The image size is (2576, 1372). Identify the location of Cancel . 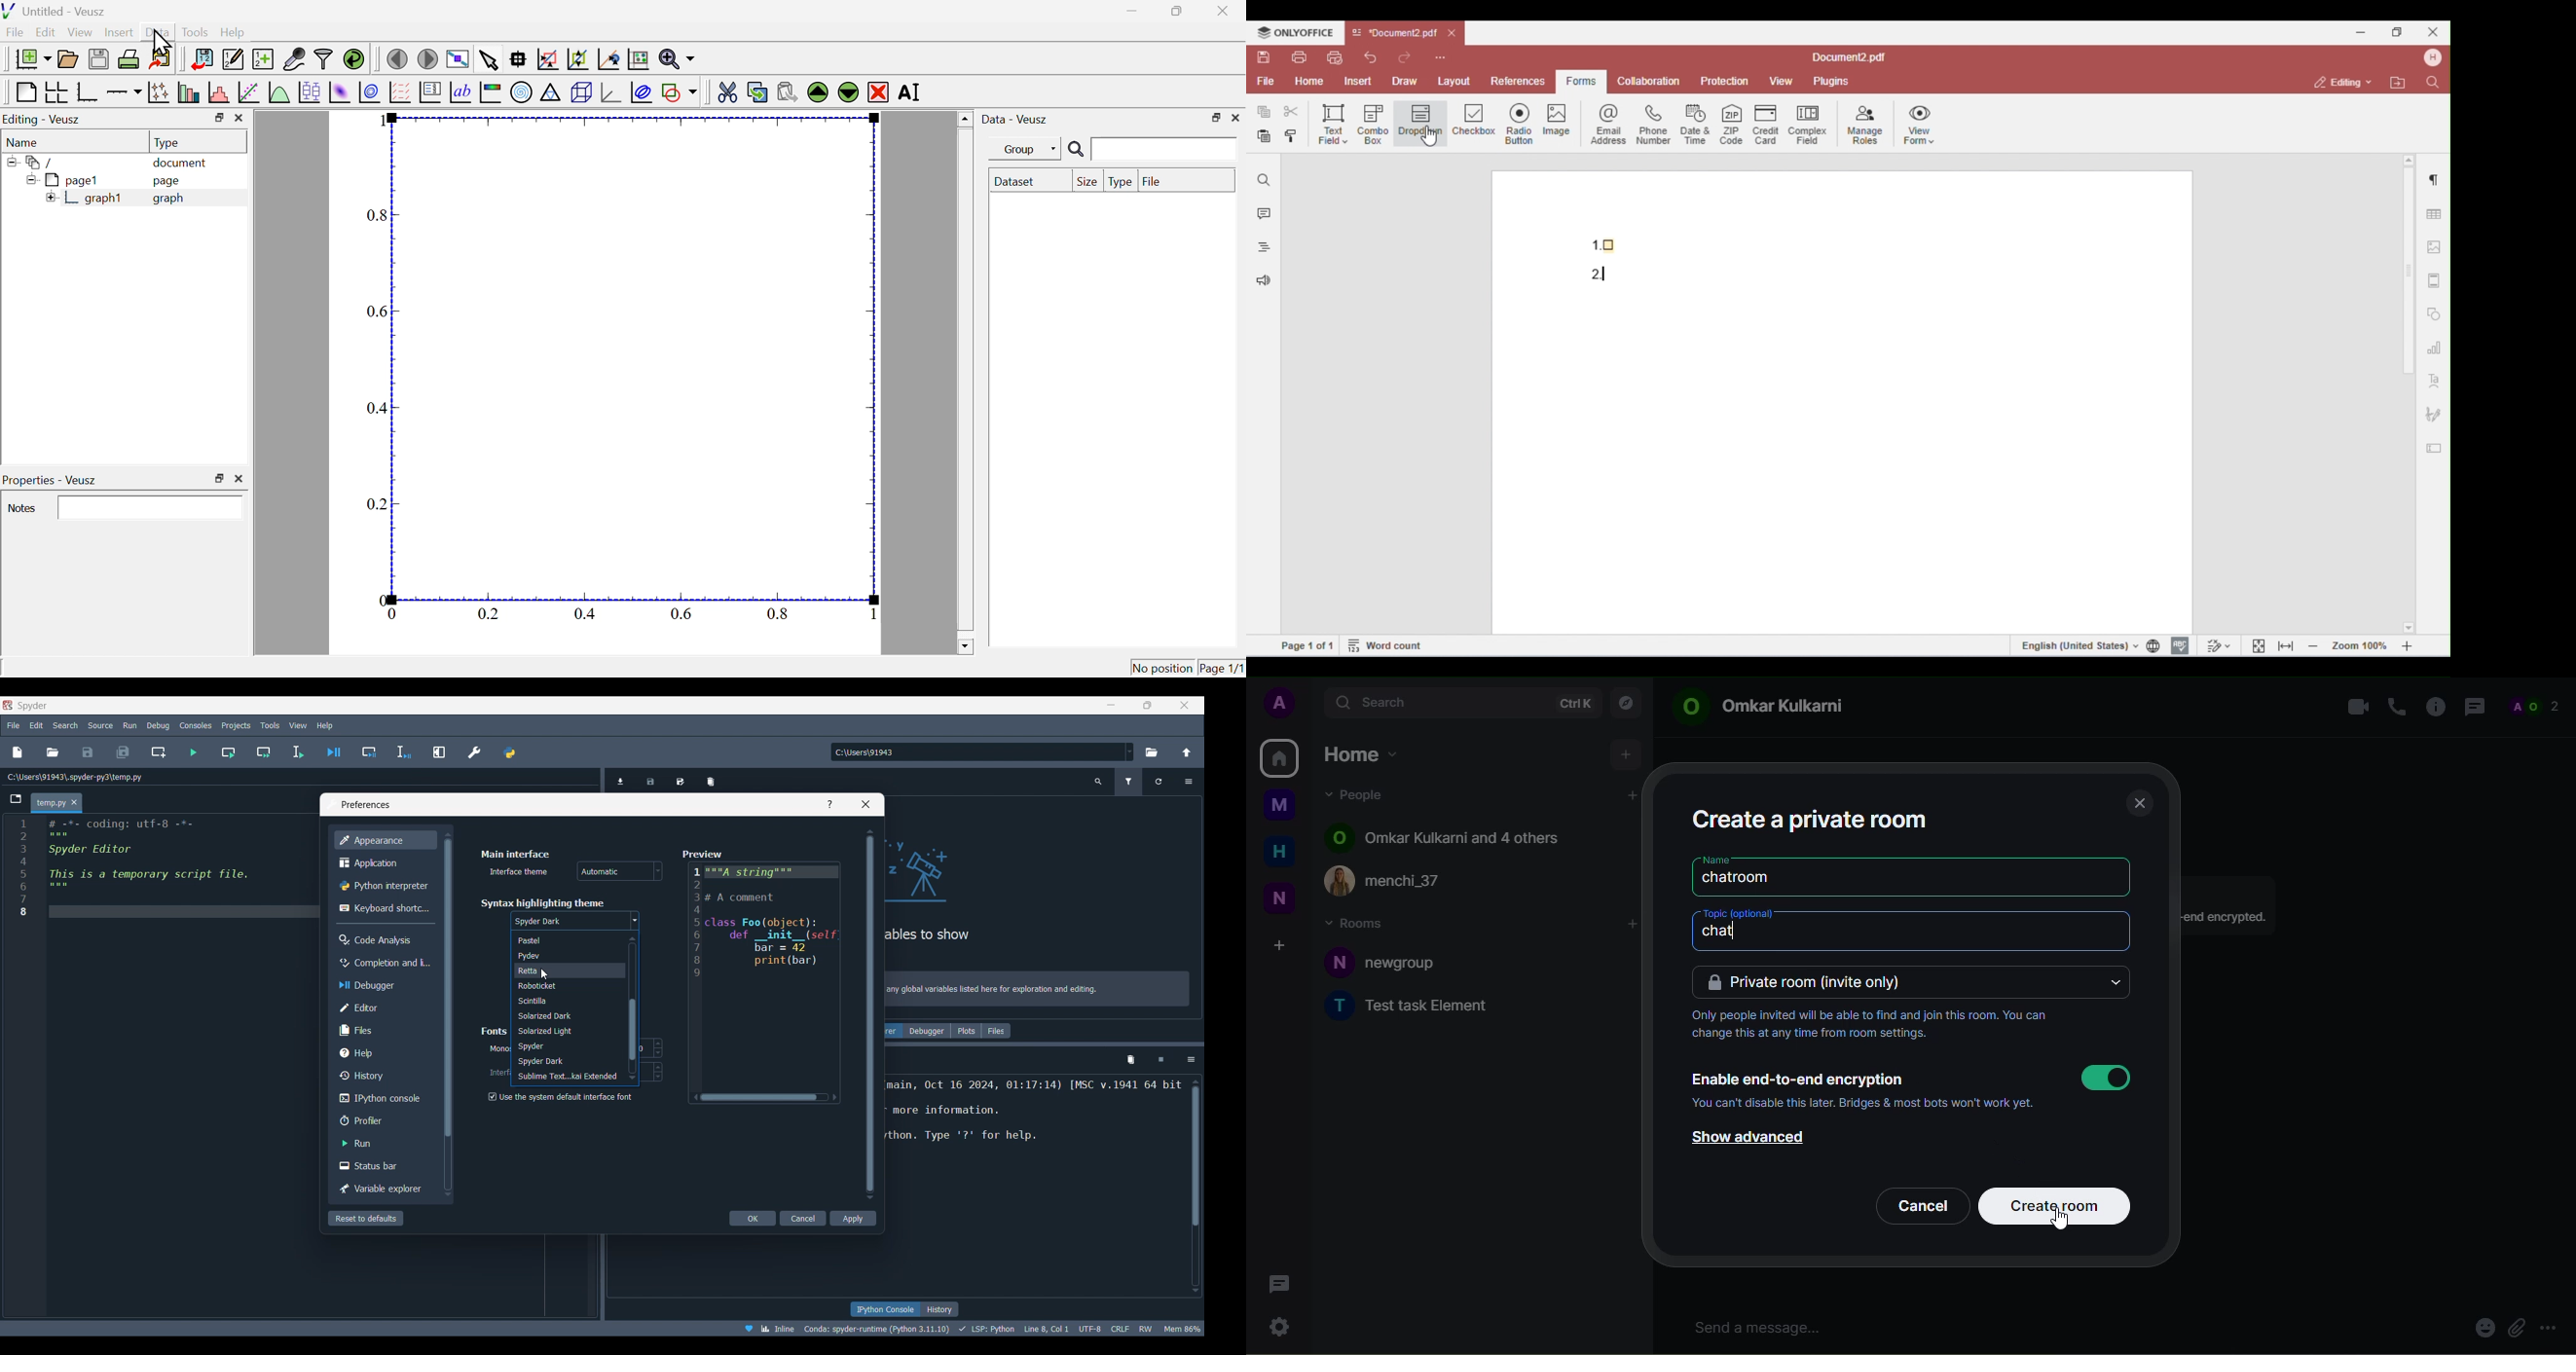
(804, 1218).